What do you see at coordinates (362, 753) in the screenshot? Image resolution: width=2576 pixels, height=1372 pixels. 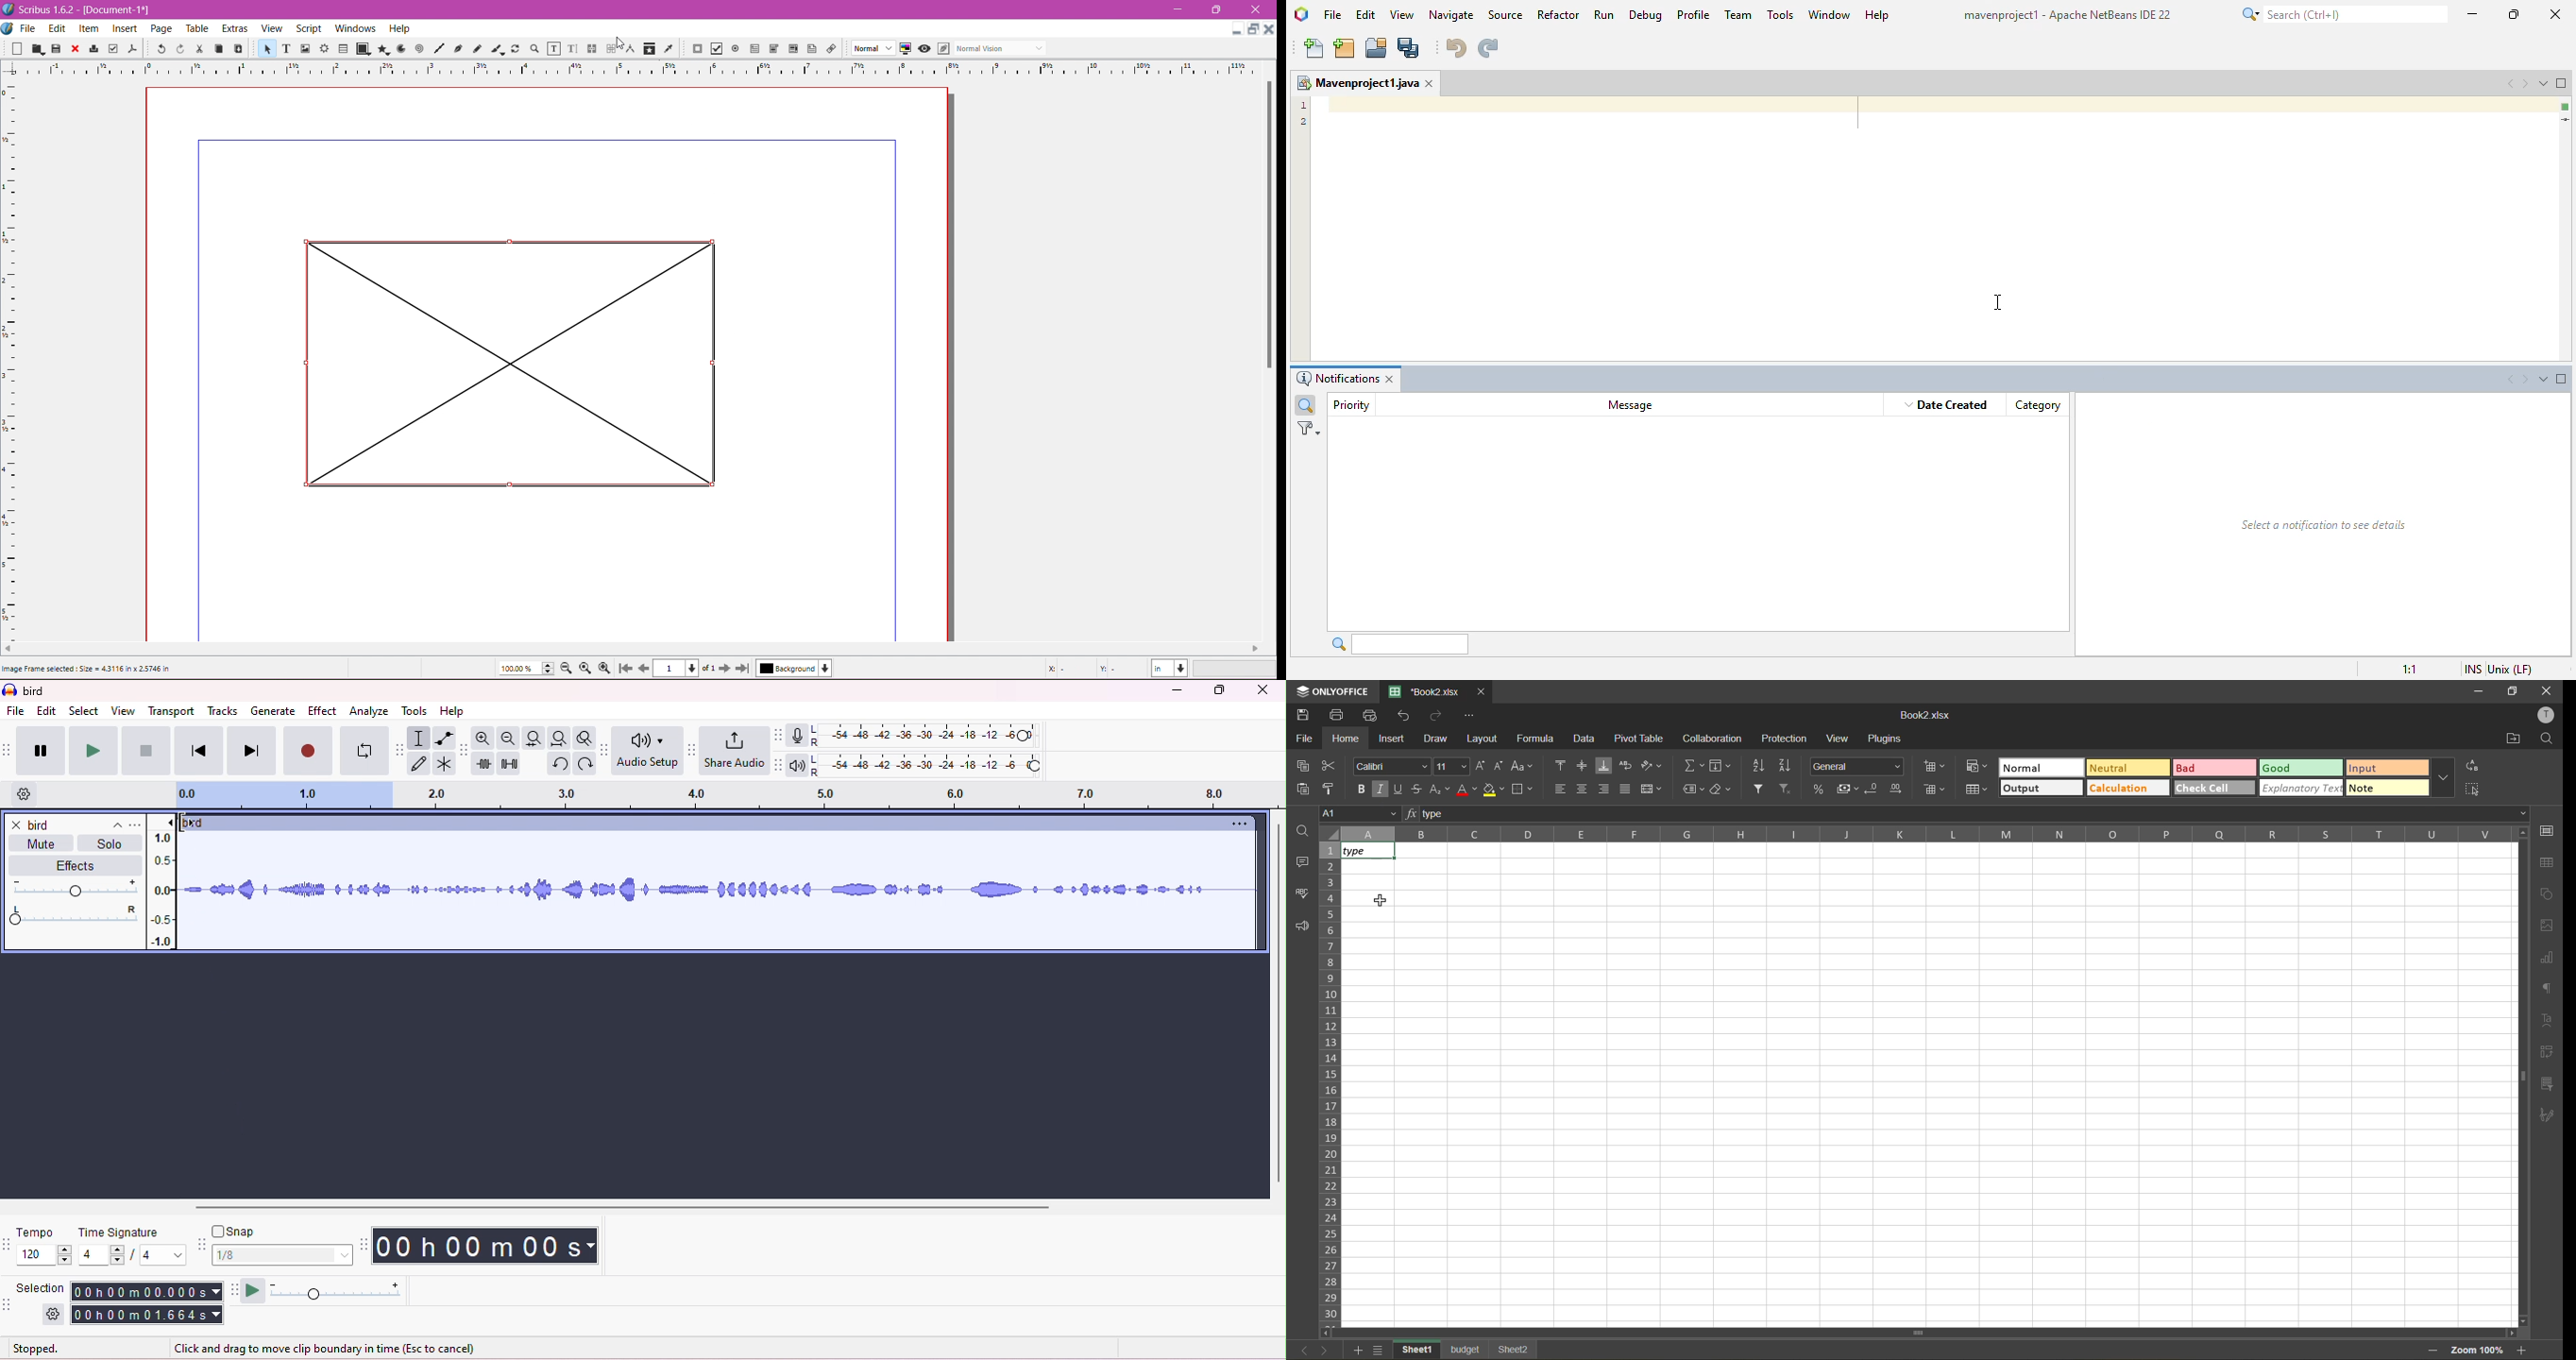 I see `loop` at bounding box center [362, 753].